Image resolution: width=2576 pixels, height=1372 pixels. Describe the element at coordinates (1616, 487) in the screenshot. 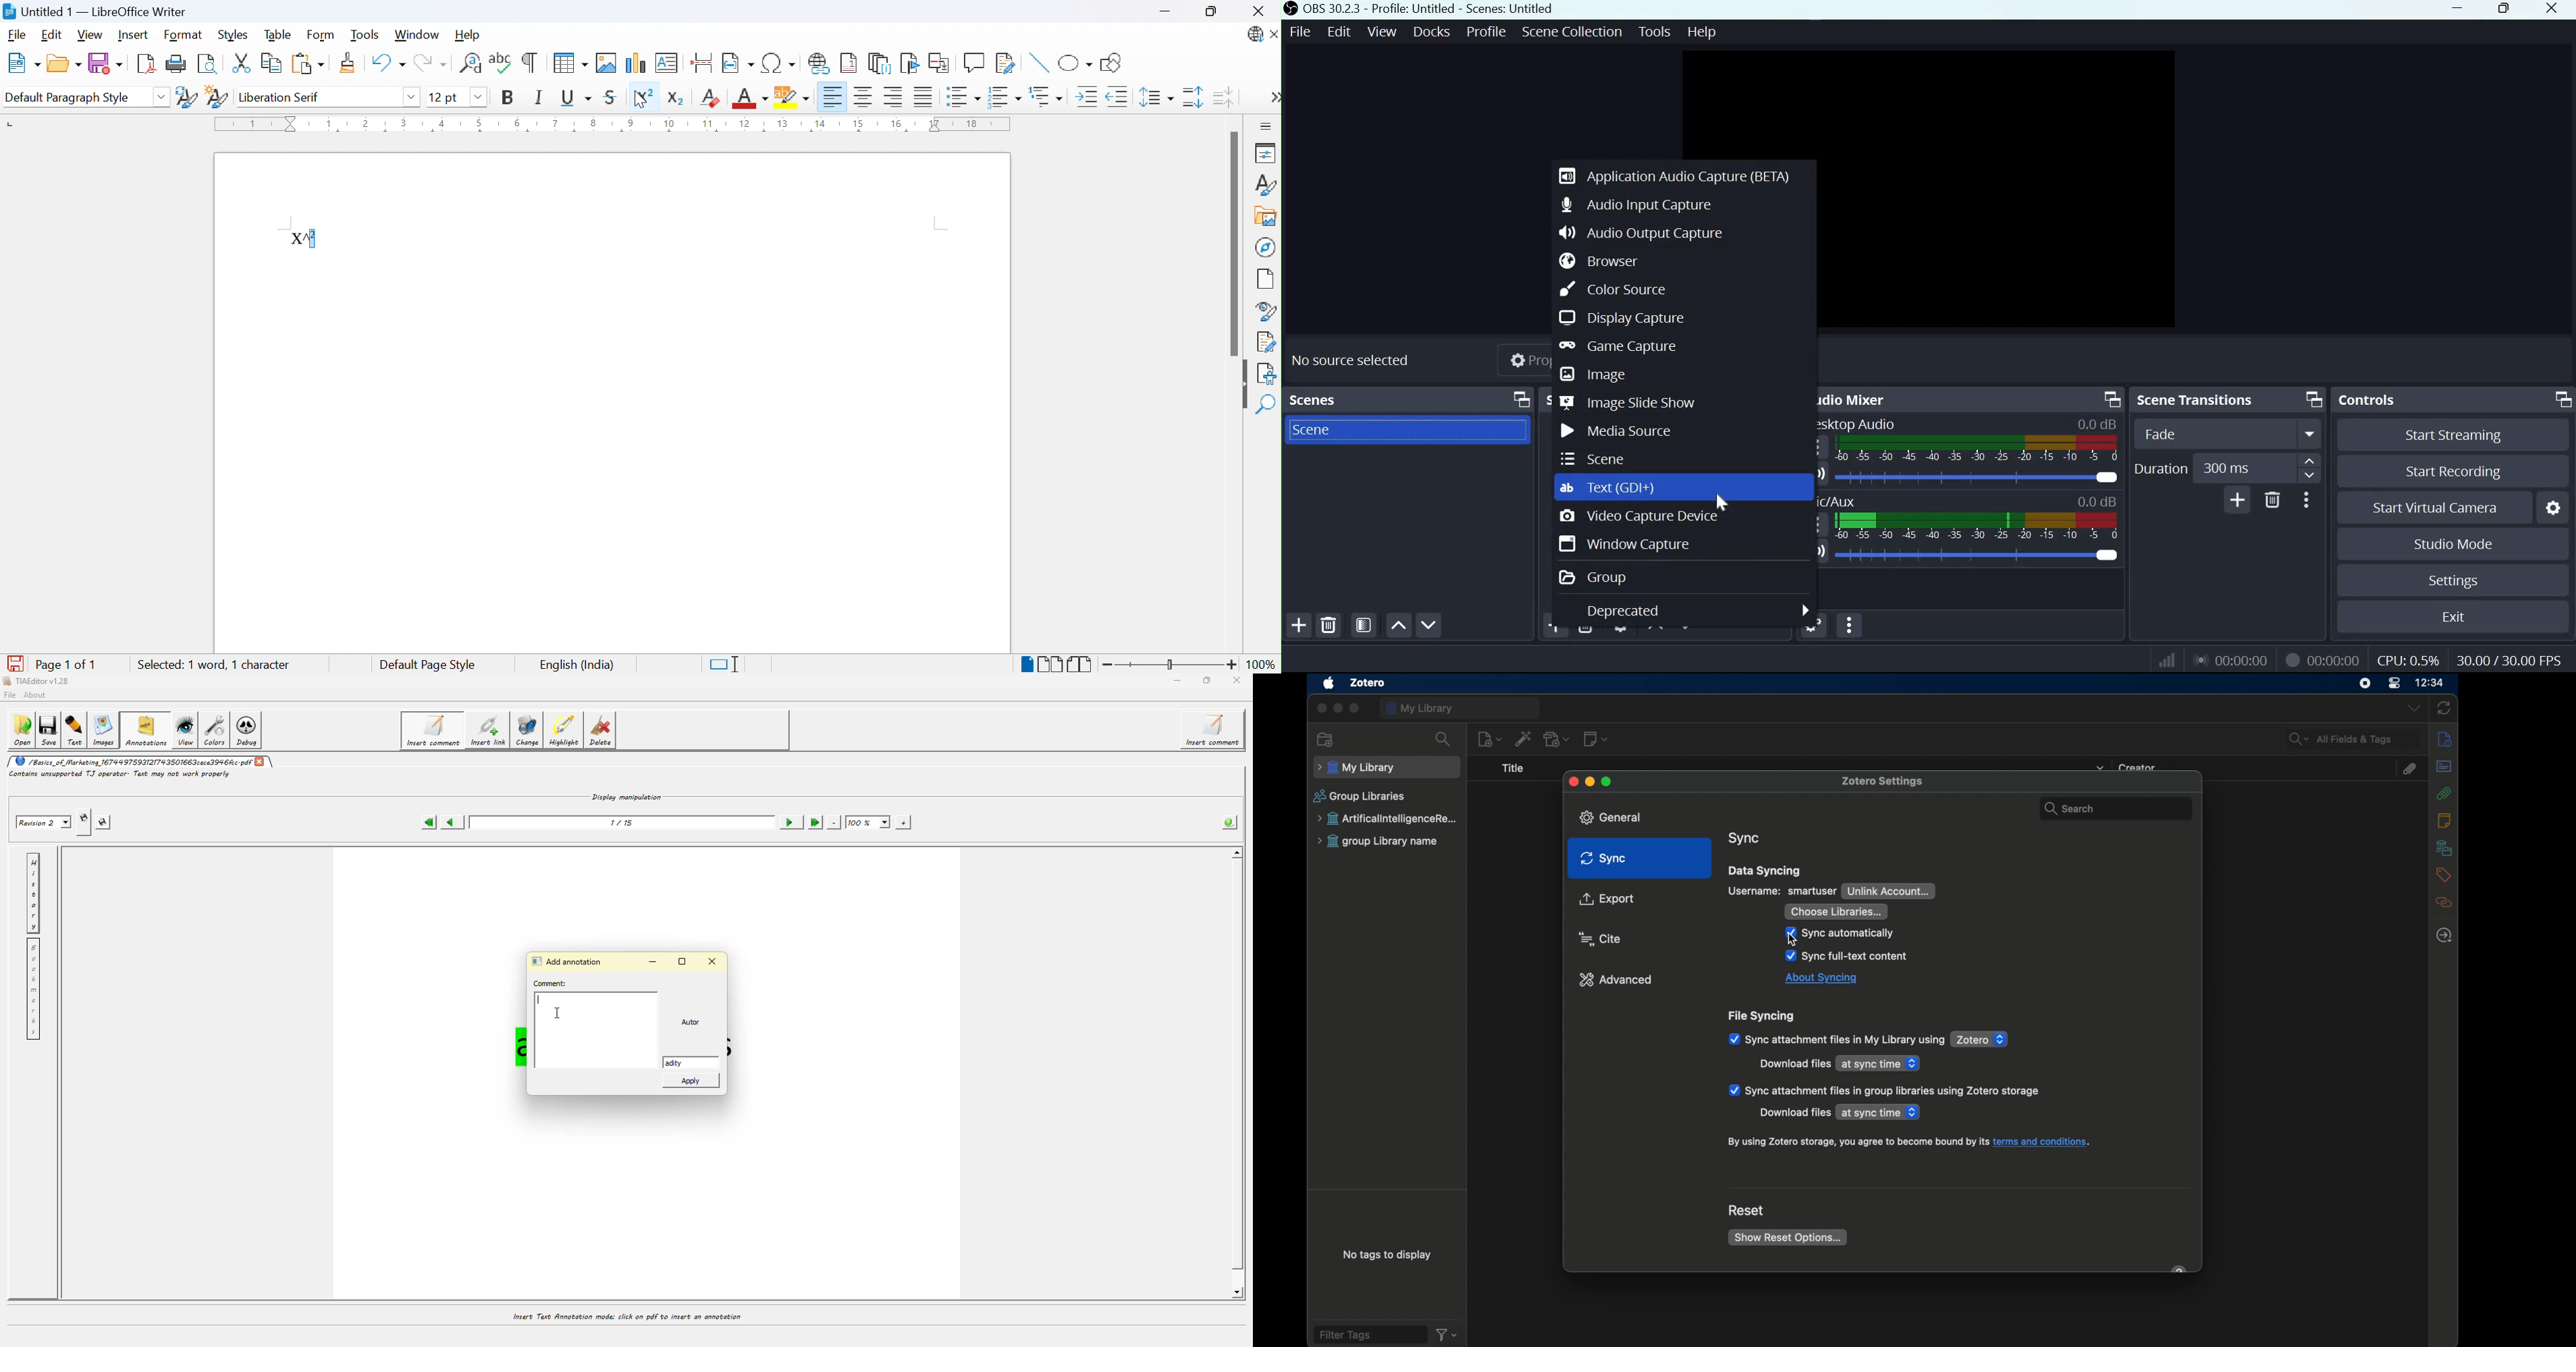

I see `Text (GDI+)` at that location.